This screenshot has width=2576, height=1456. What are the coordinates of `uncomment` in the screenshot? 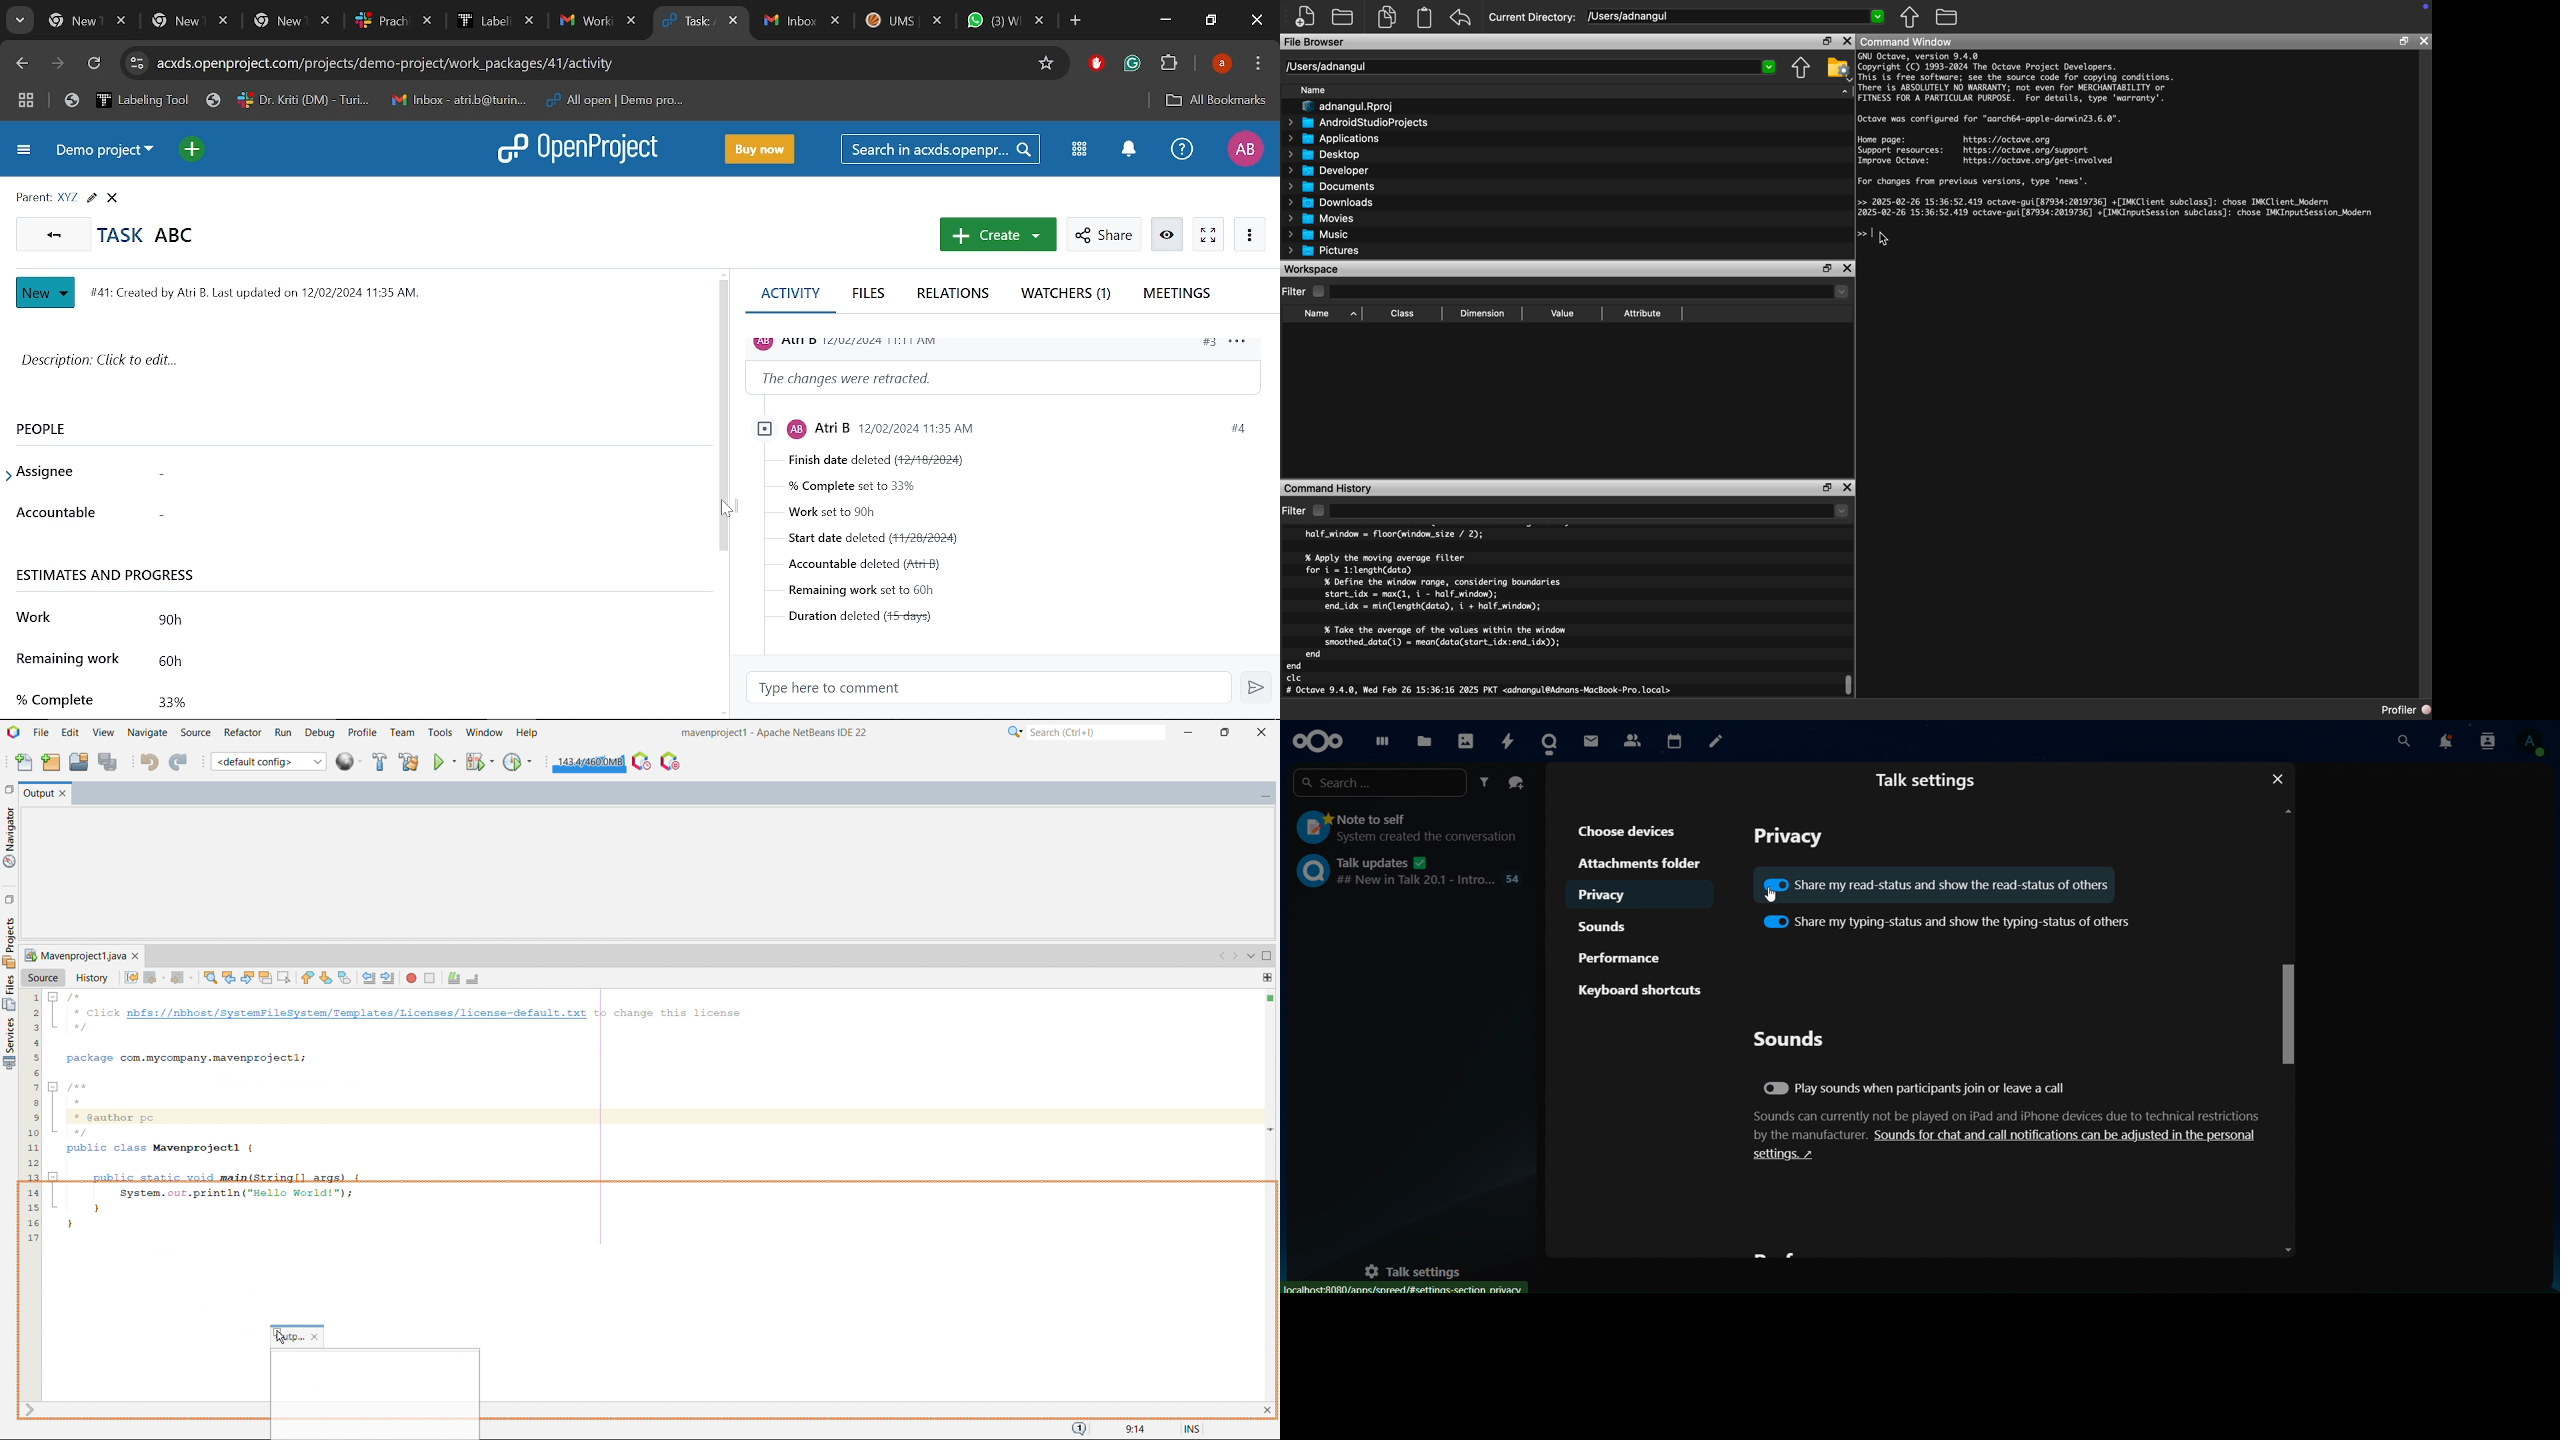 It's located at (473, 979).